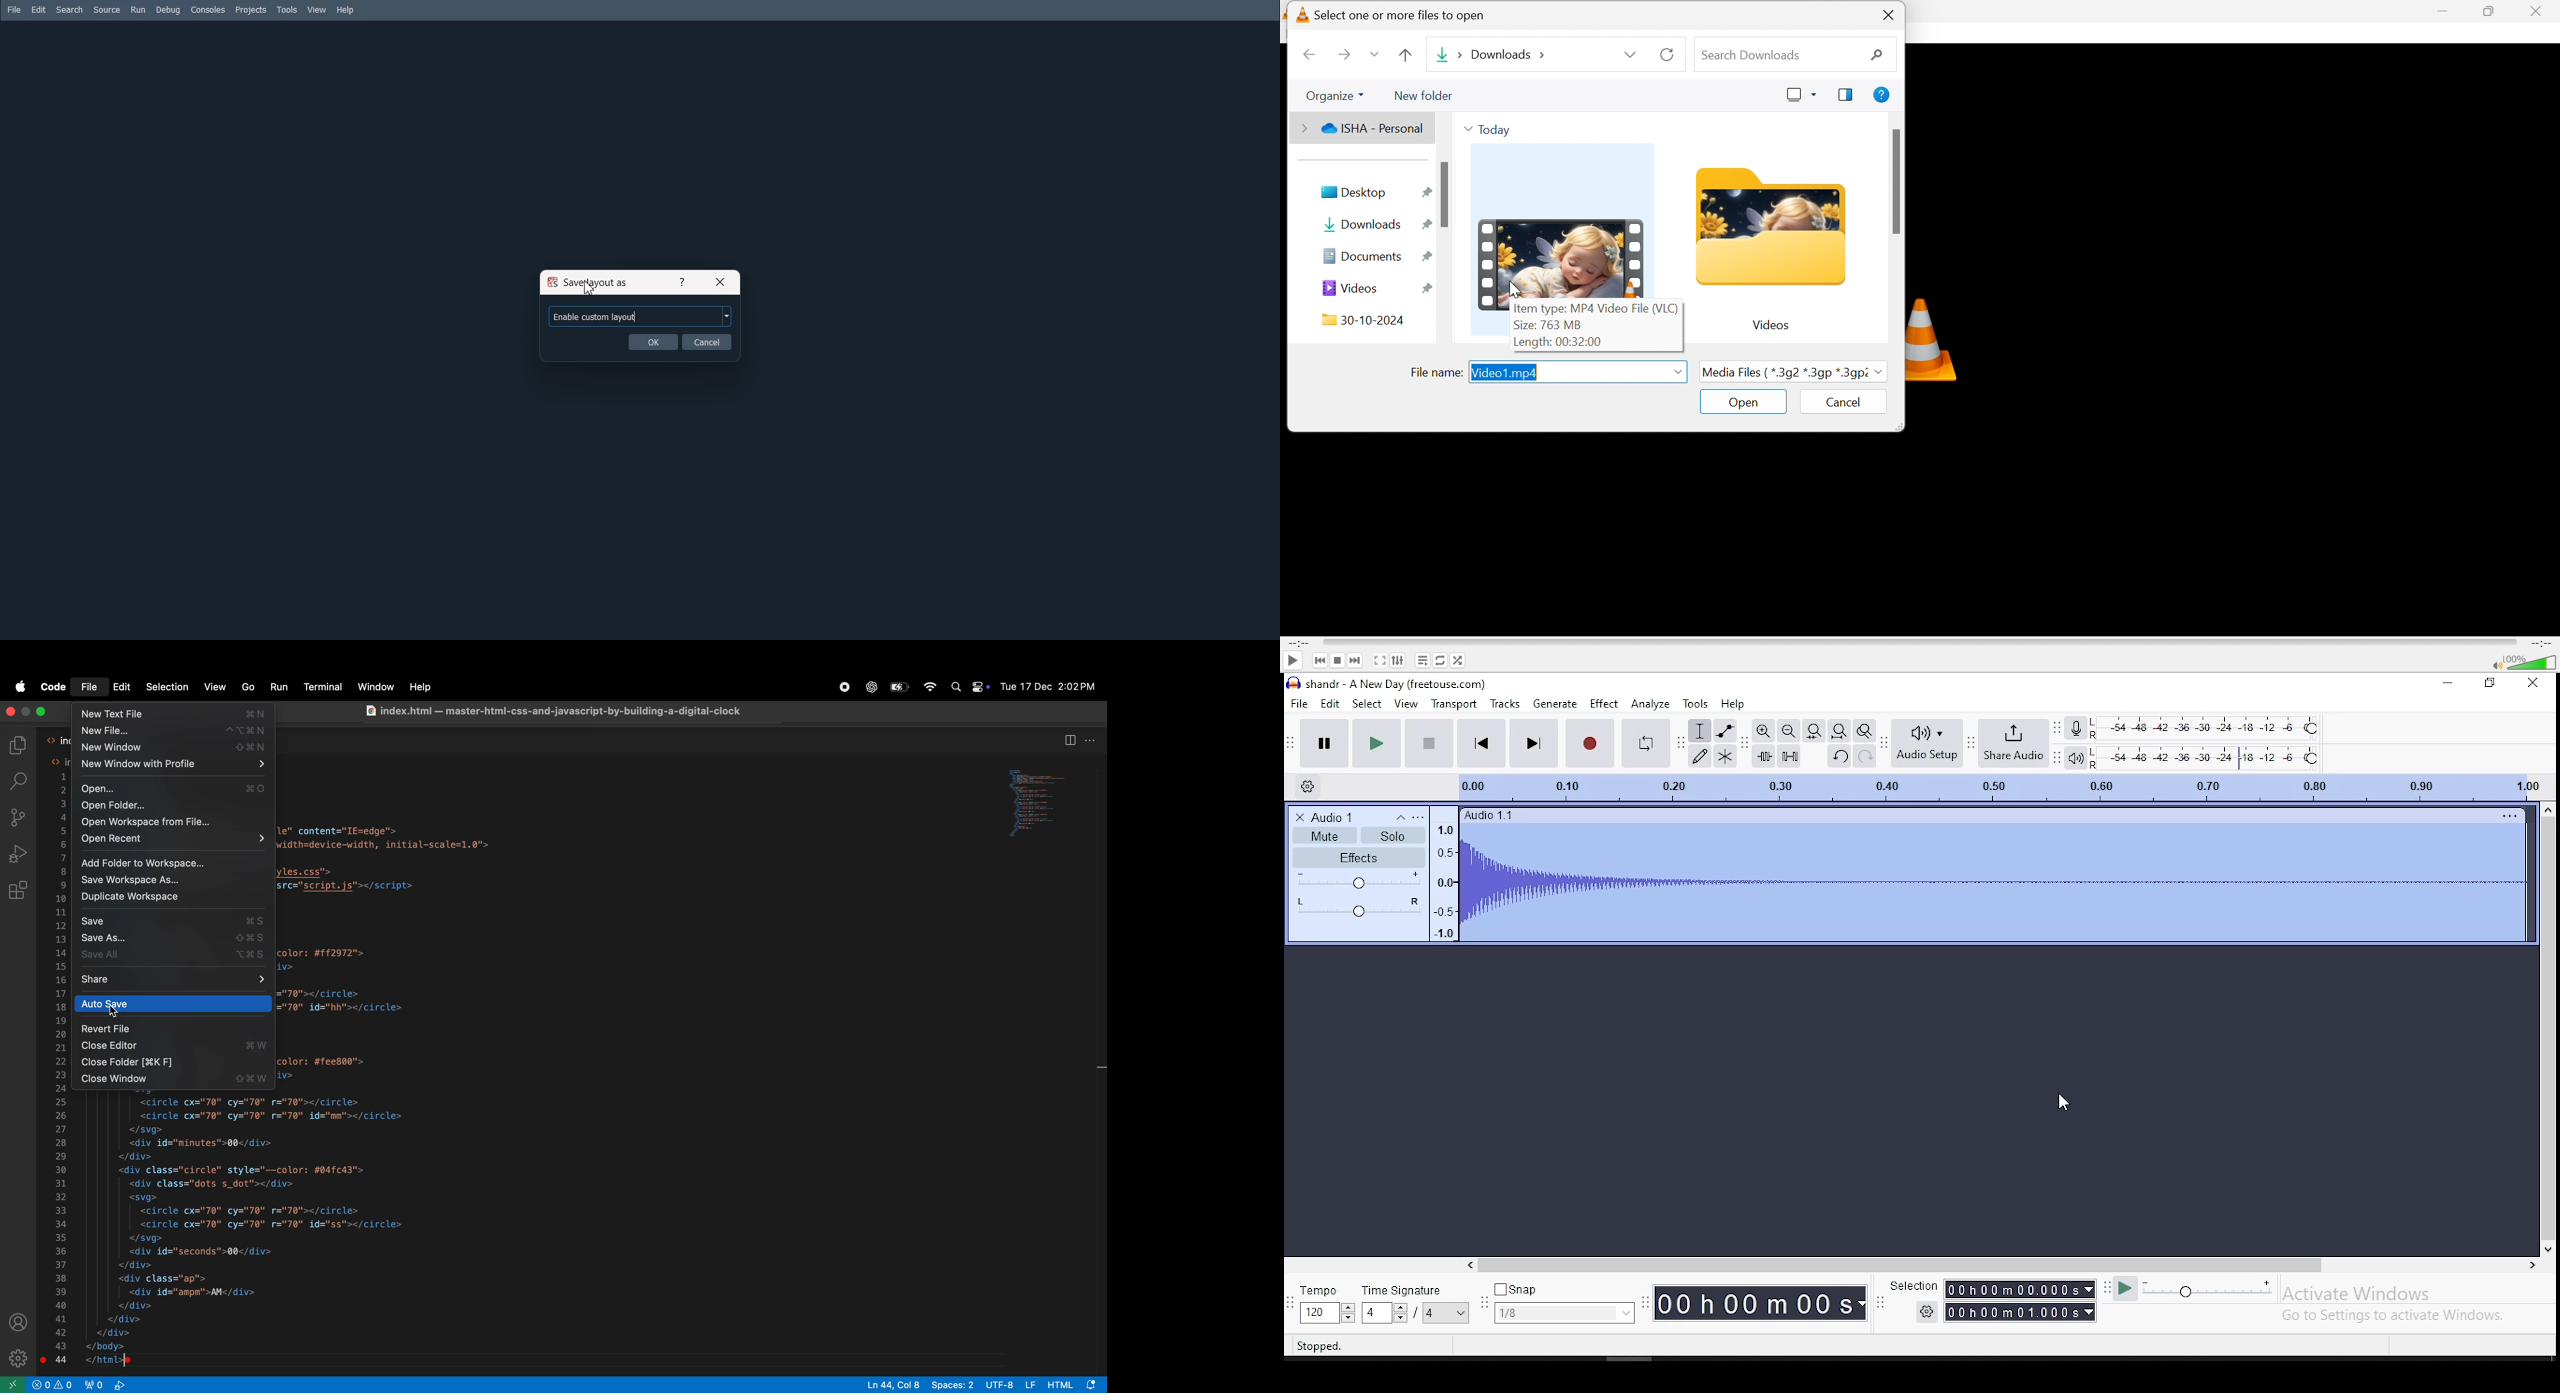 The height and width of the screenshot is (1400, 2576). I want to click on Length: 00:32:00, so click(1558, 343).